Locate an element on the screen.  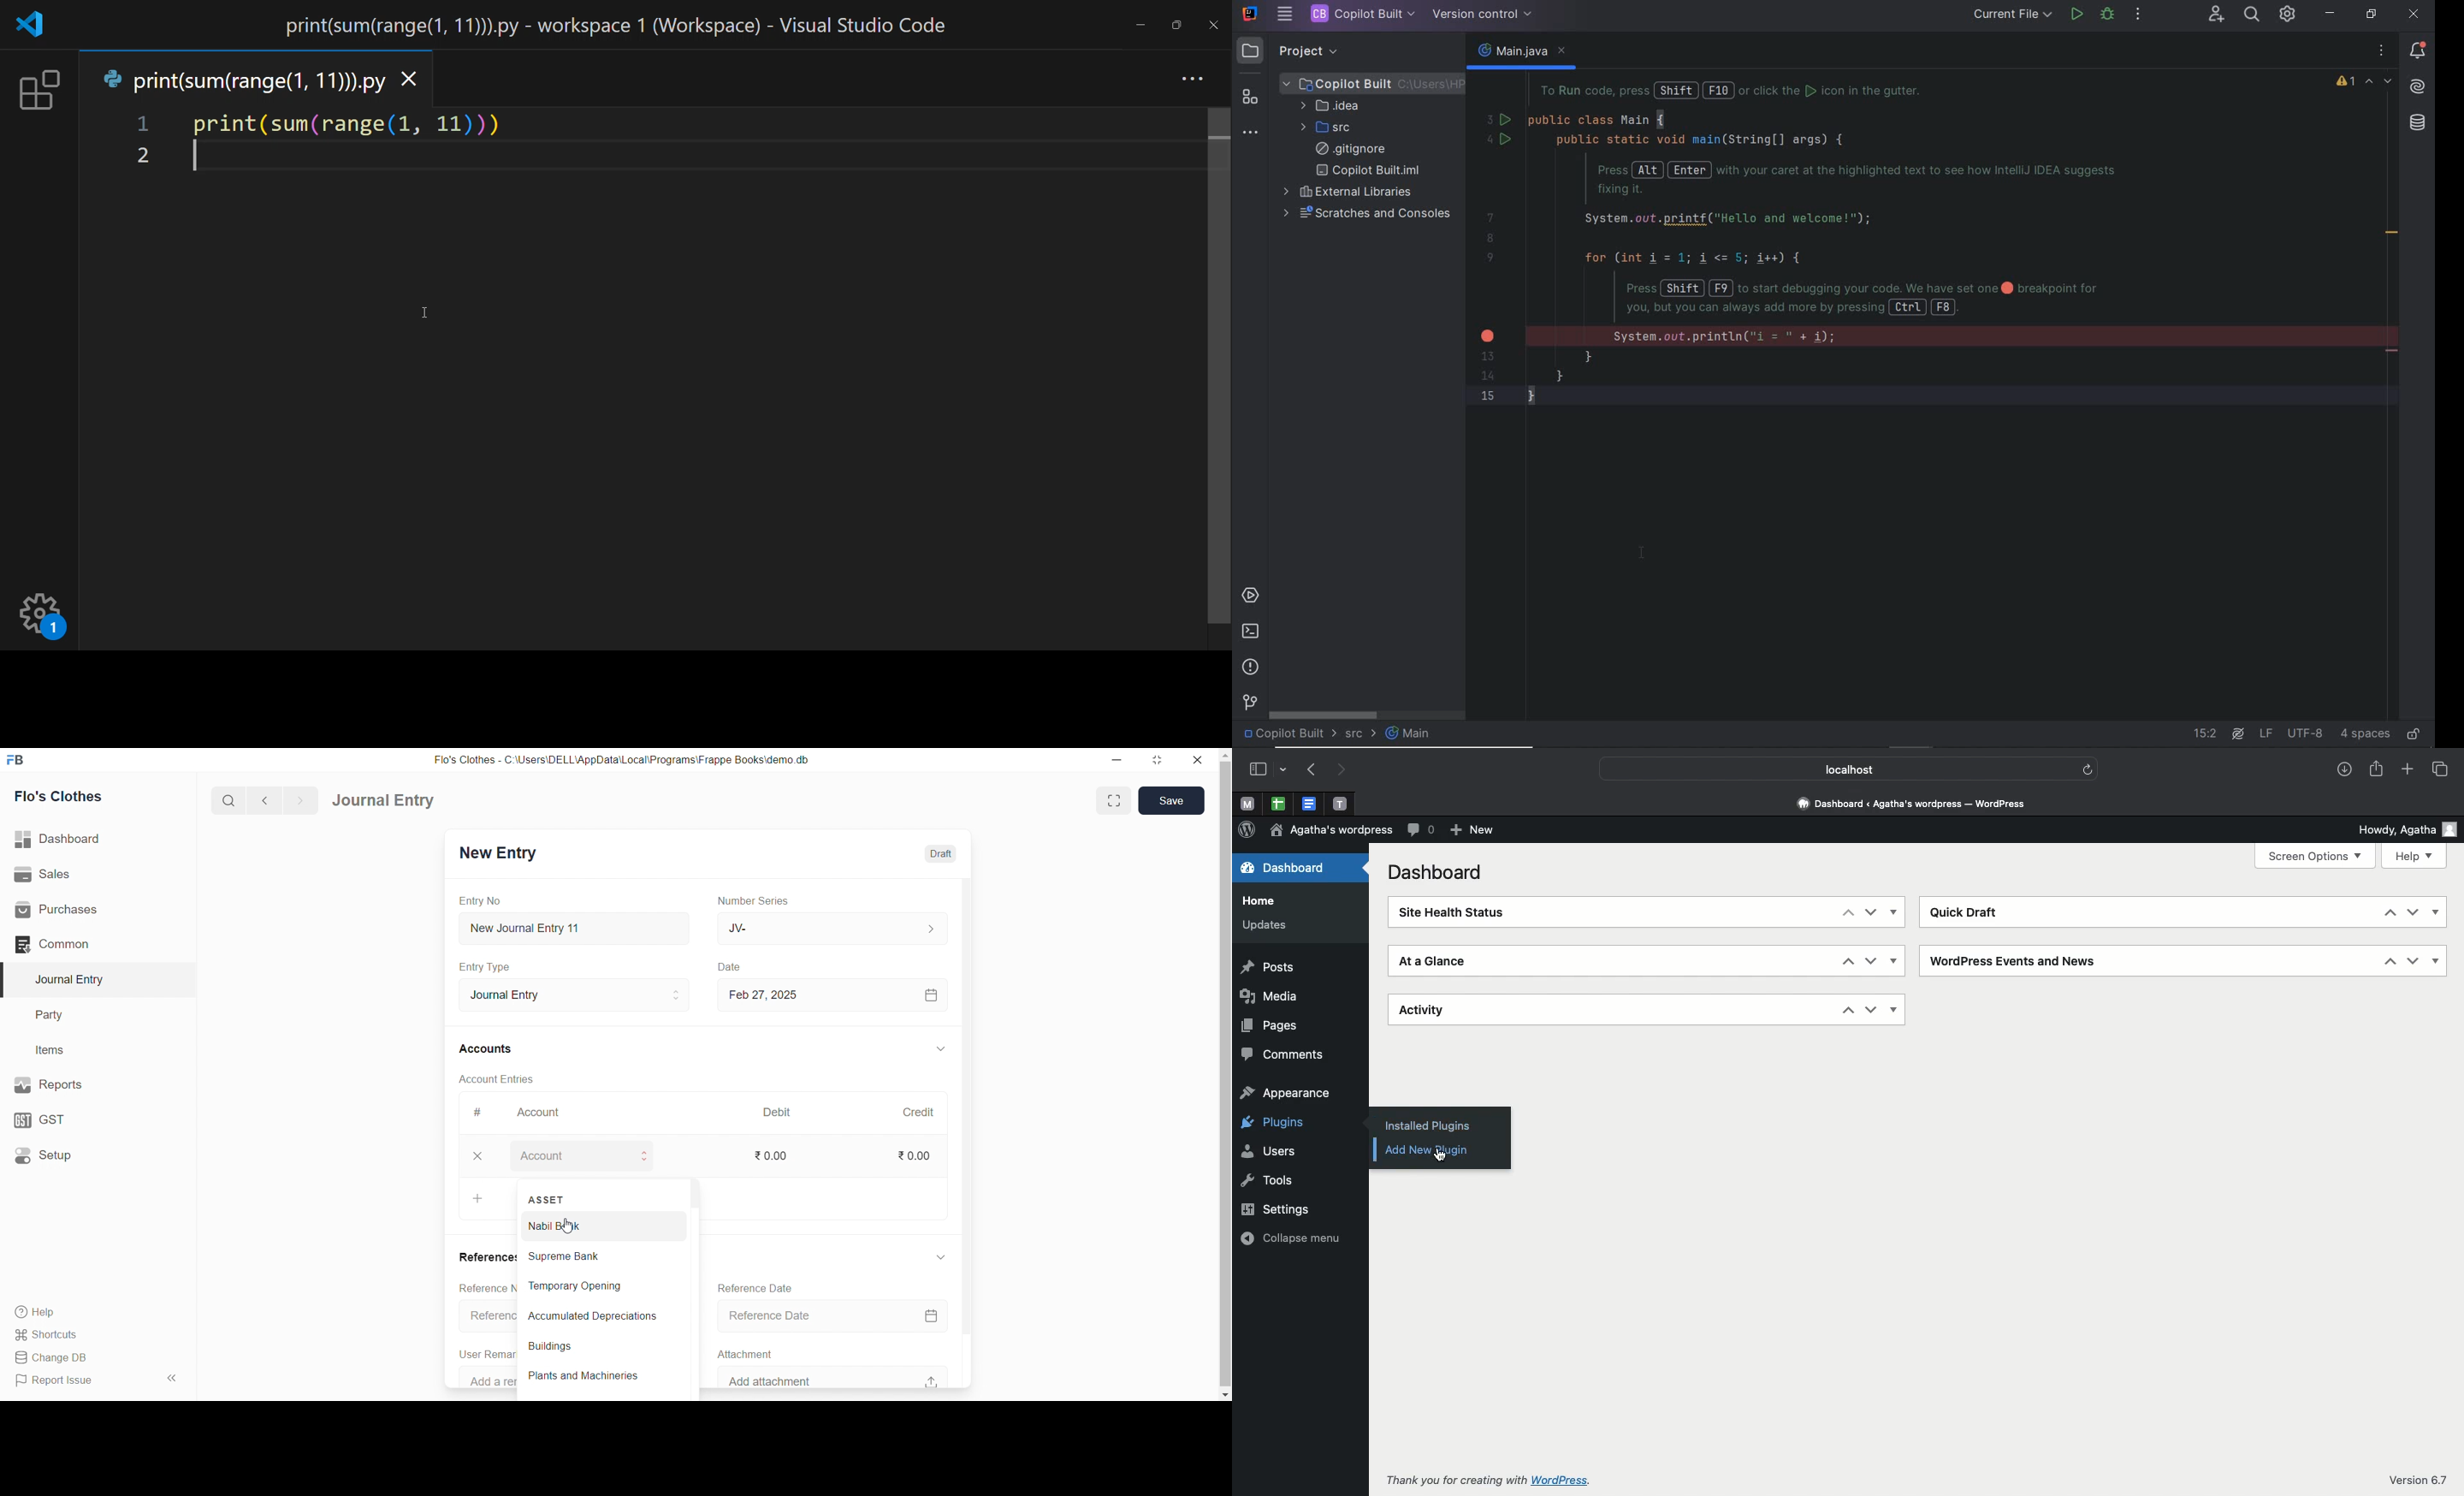
Journal Entry is located at coordinates (384, 800).